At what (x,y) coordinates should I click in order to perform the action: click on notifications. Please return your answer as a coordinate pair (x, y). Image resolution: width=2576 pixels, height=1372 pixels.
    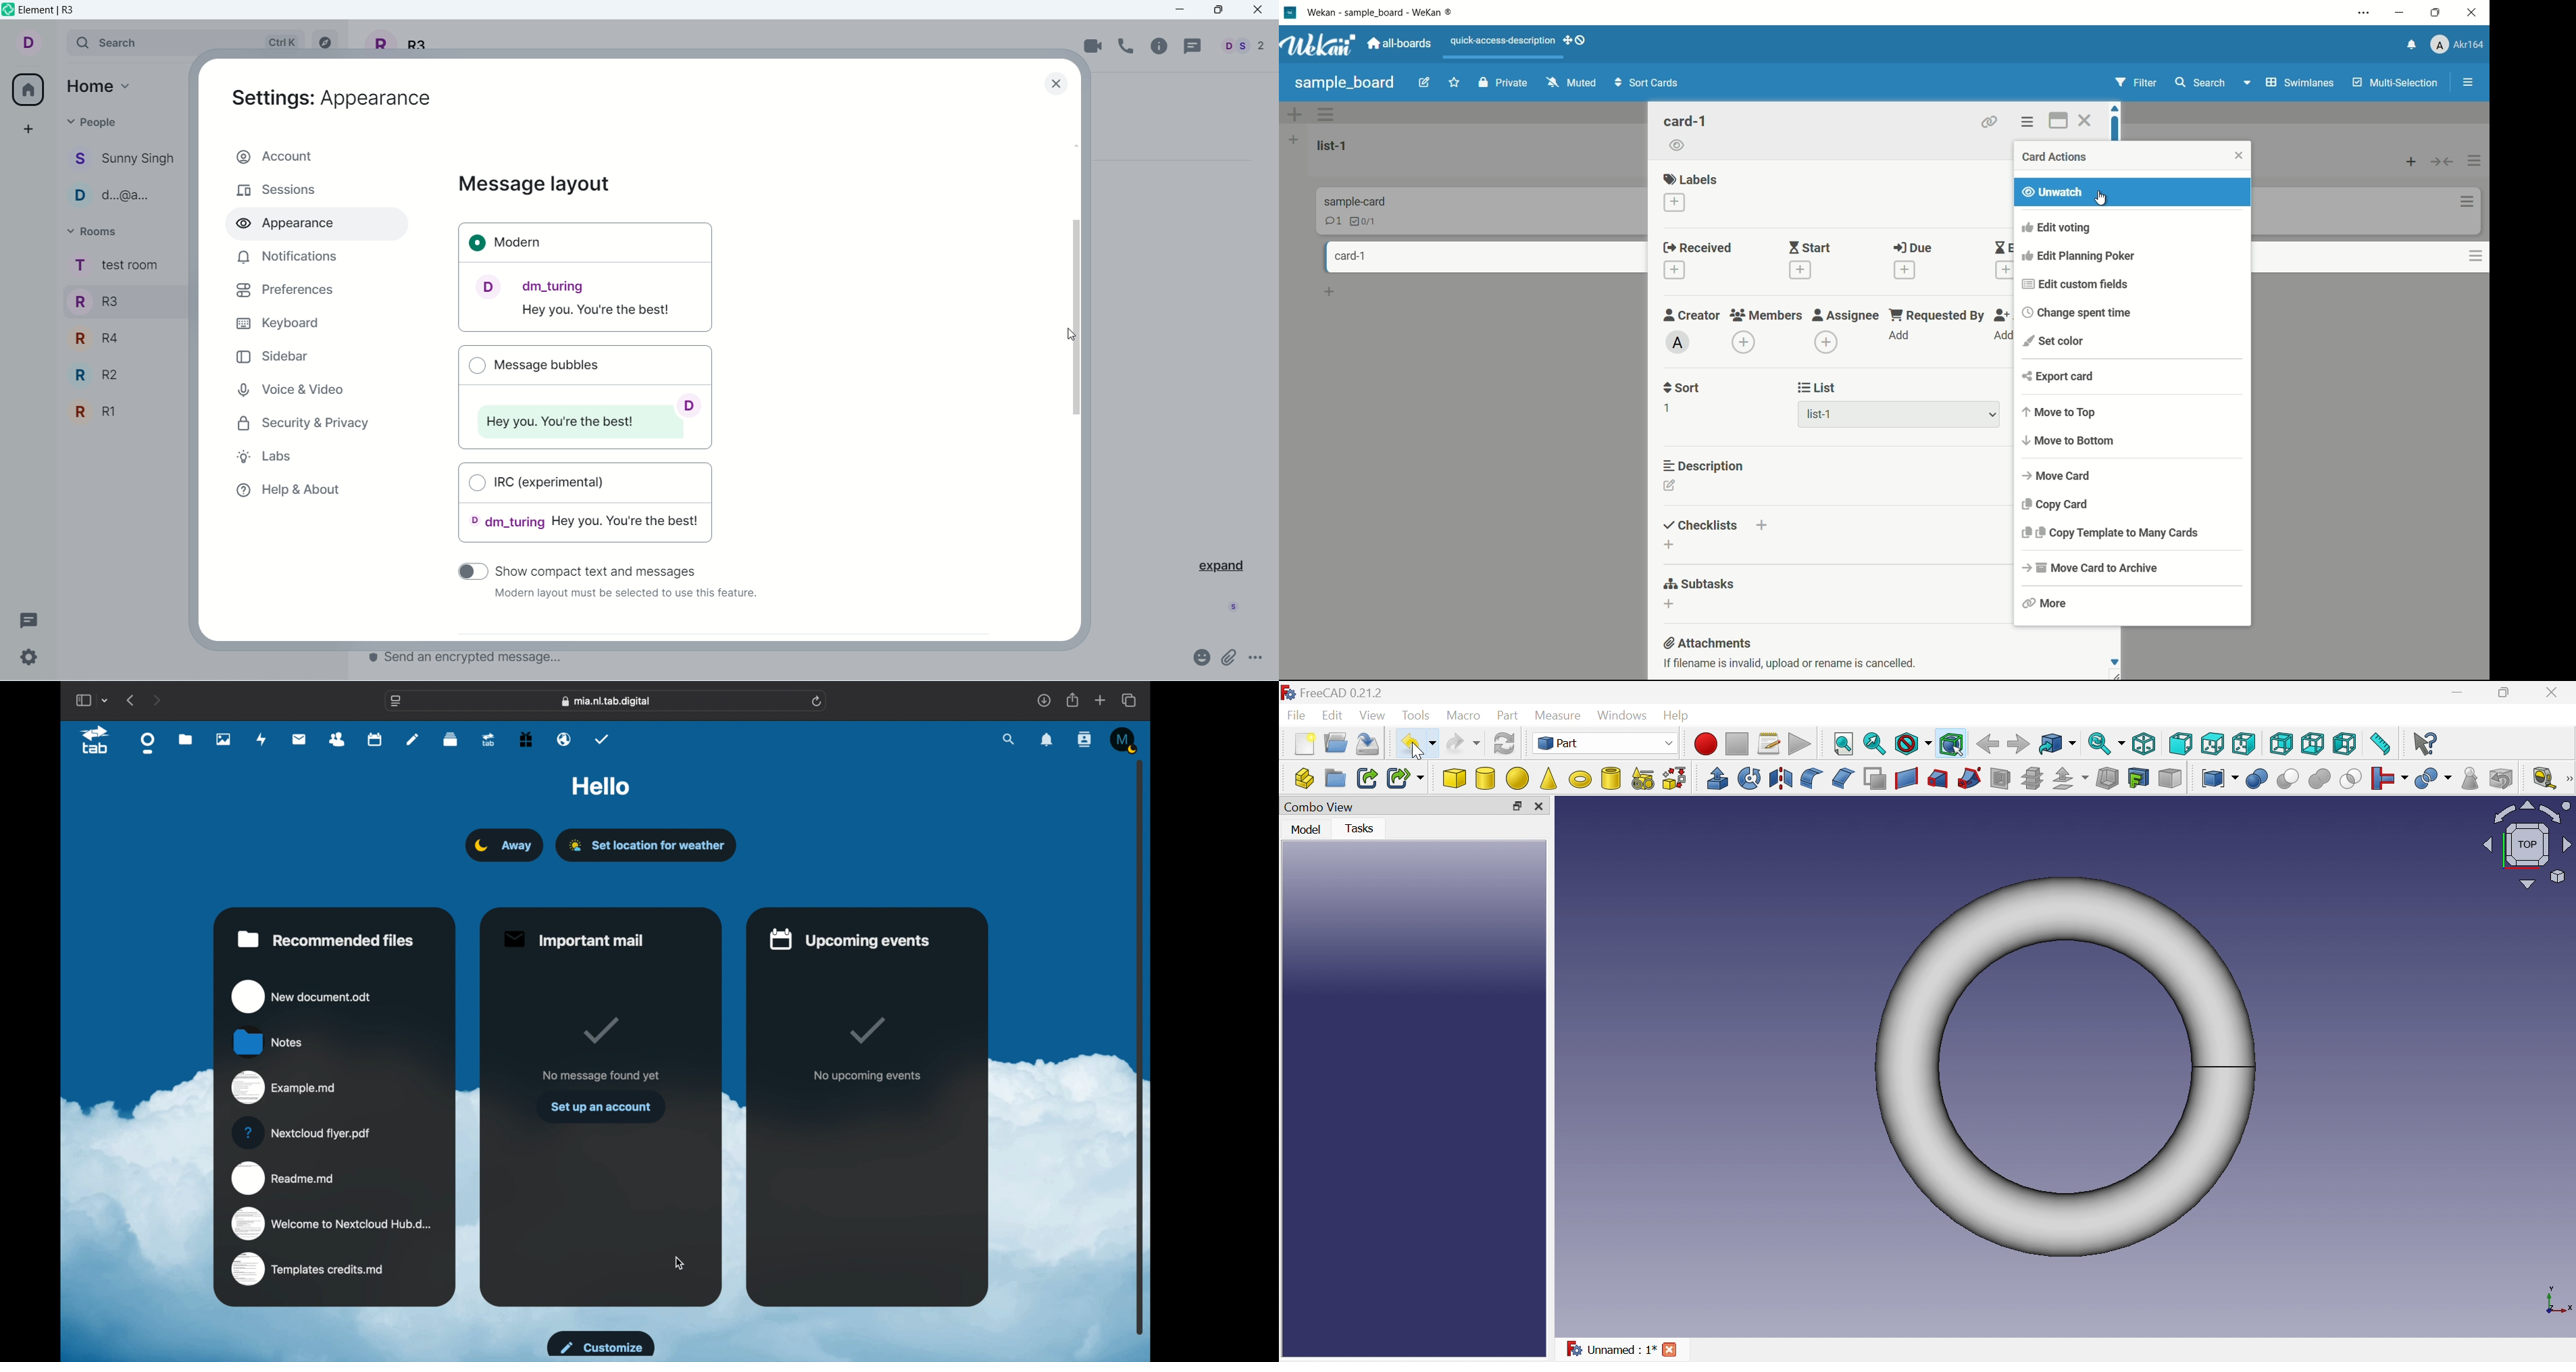
    Looking at the image, I should click on (1047, 740).